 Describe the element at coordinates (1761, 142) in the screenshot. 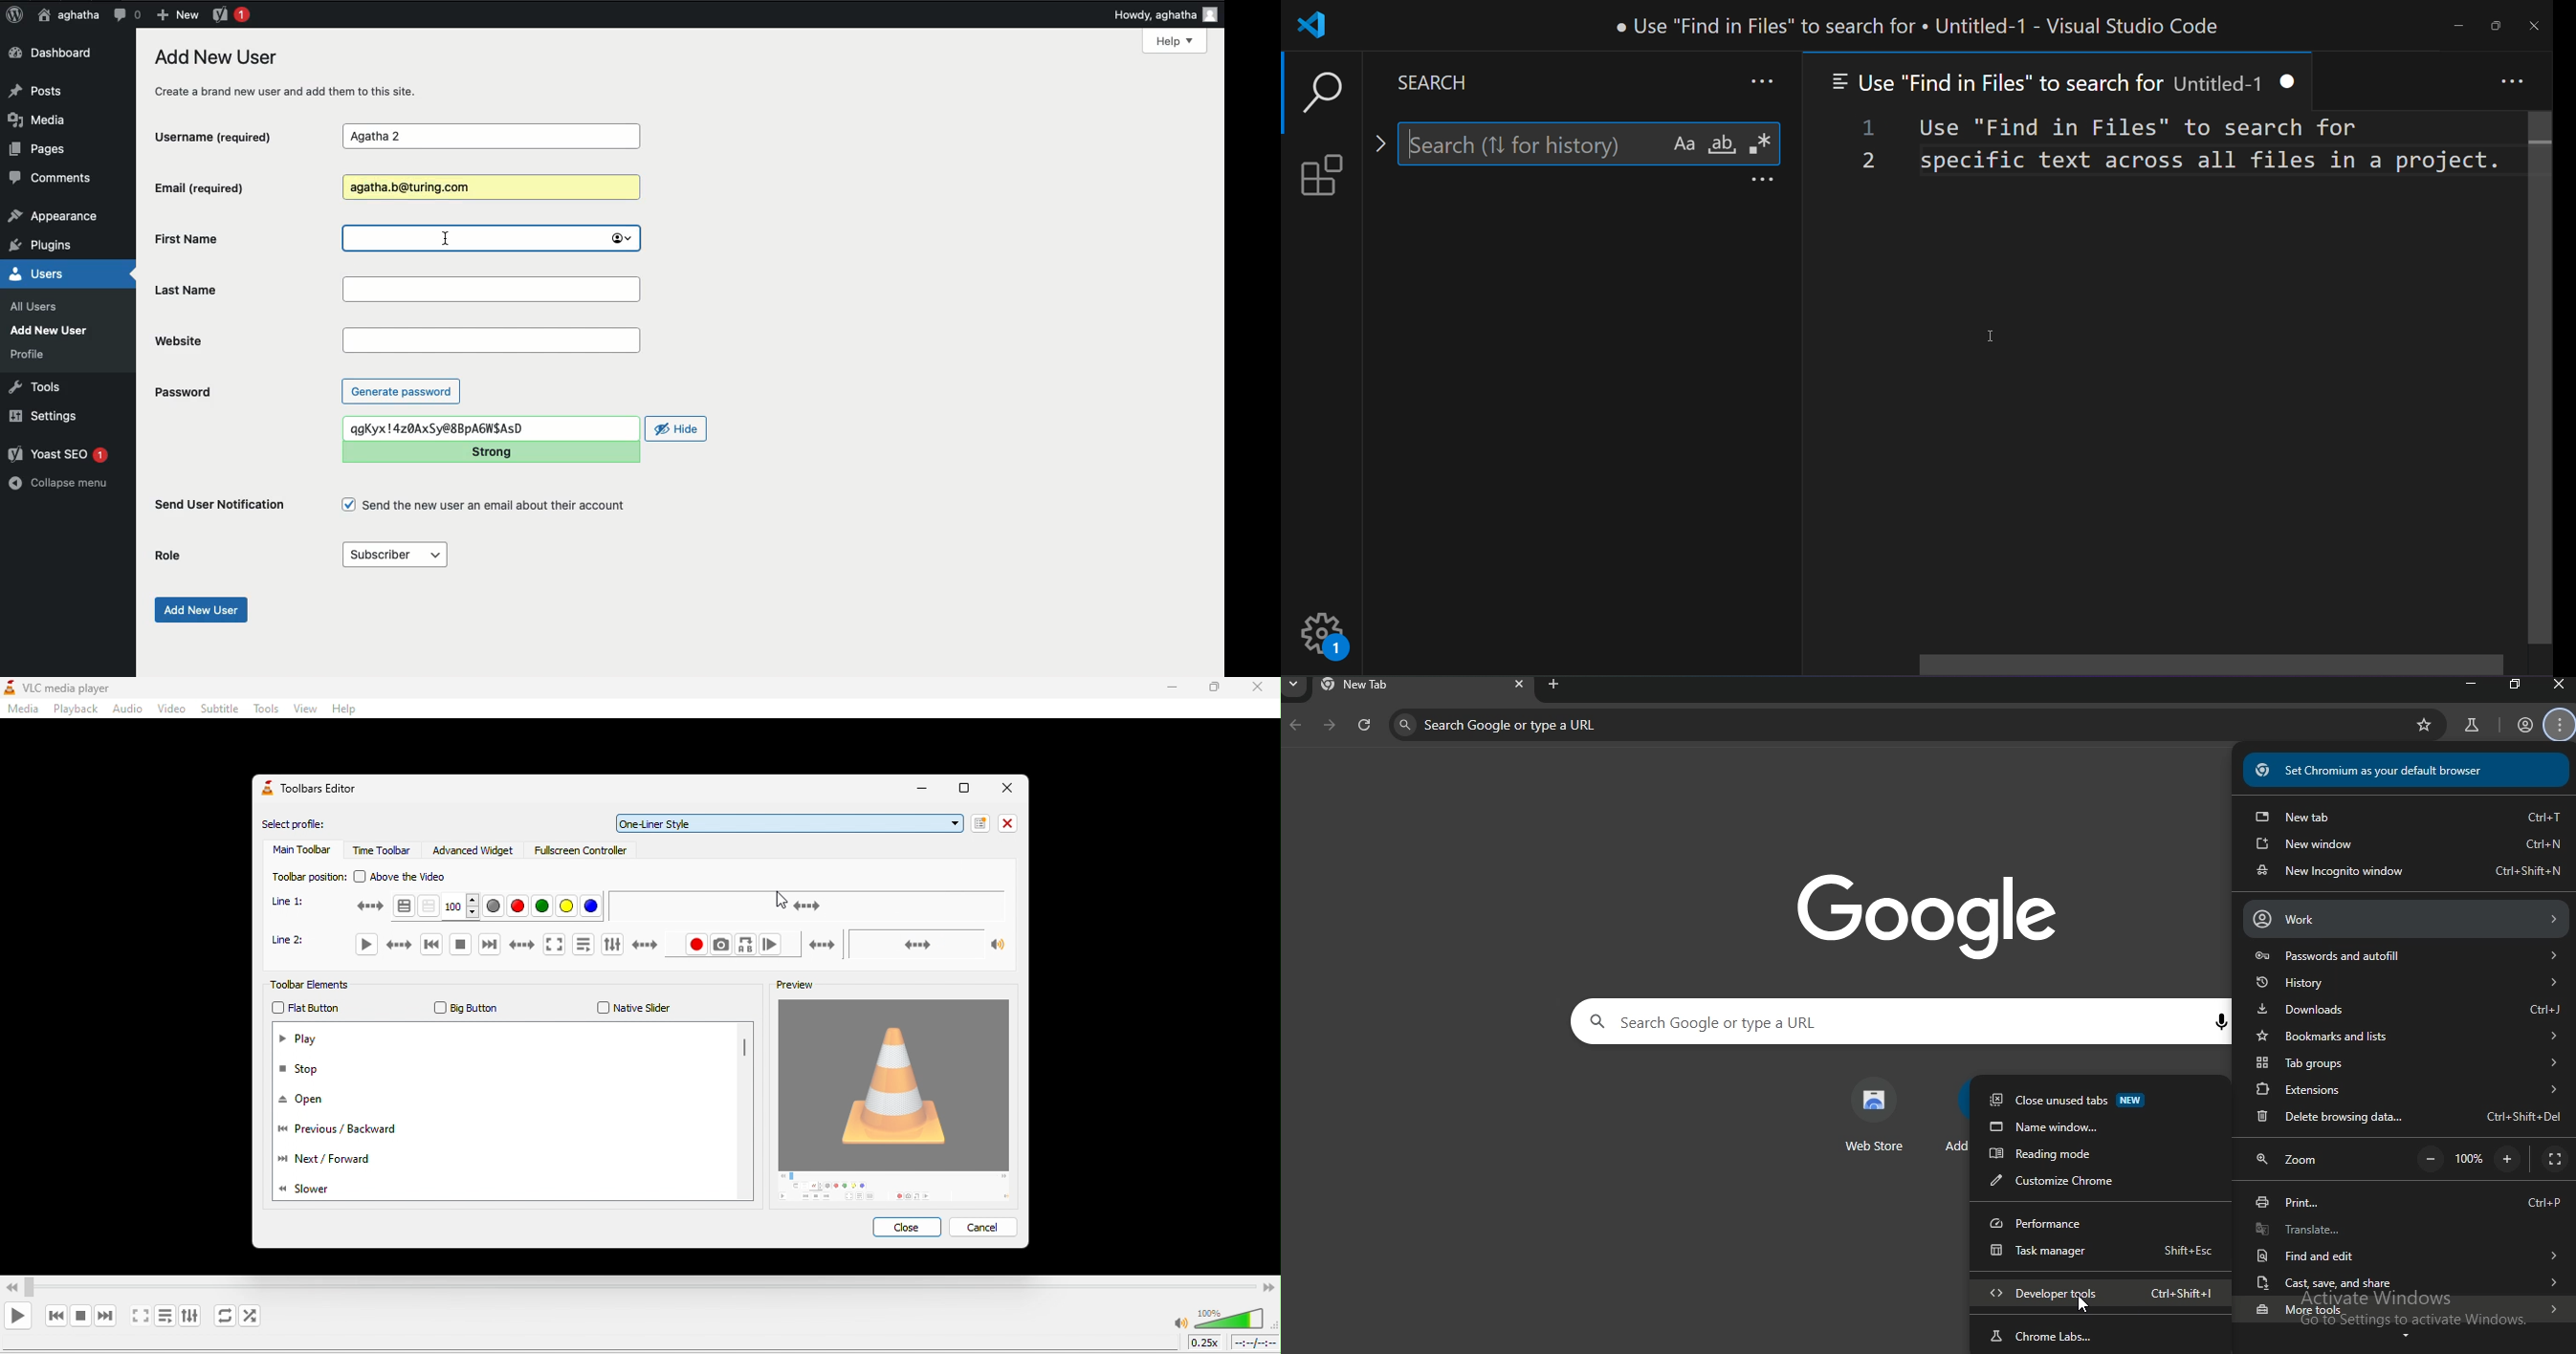

I see `regular expression` at that location.